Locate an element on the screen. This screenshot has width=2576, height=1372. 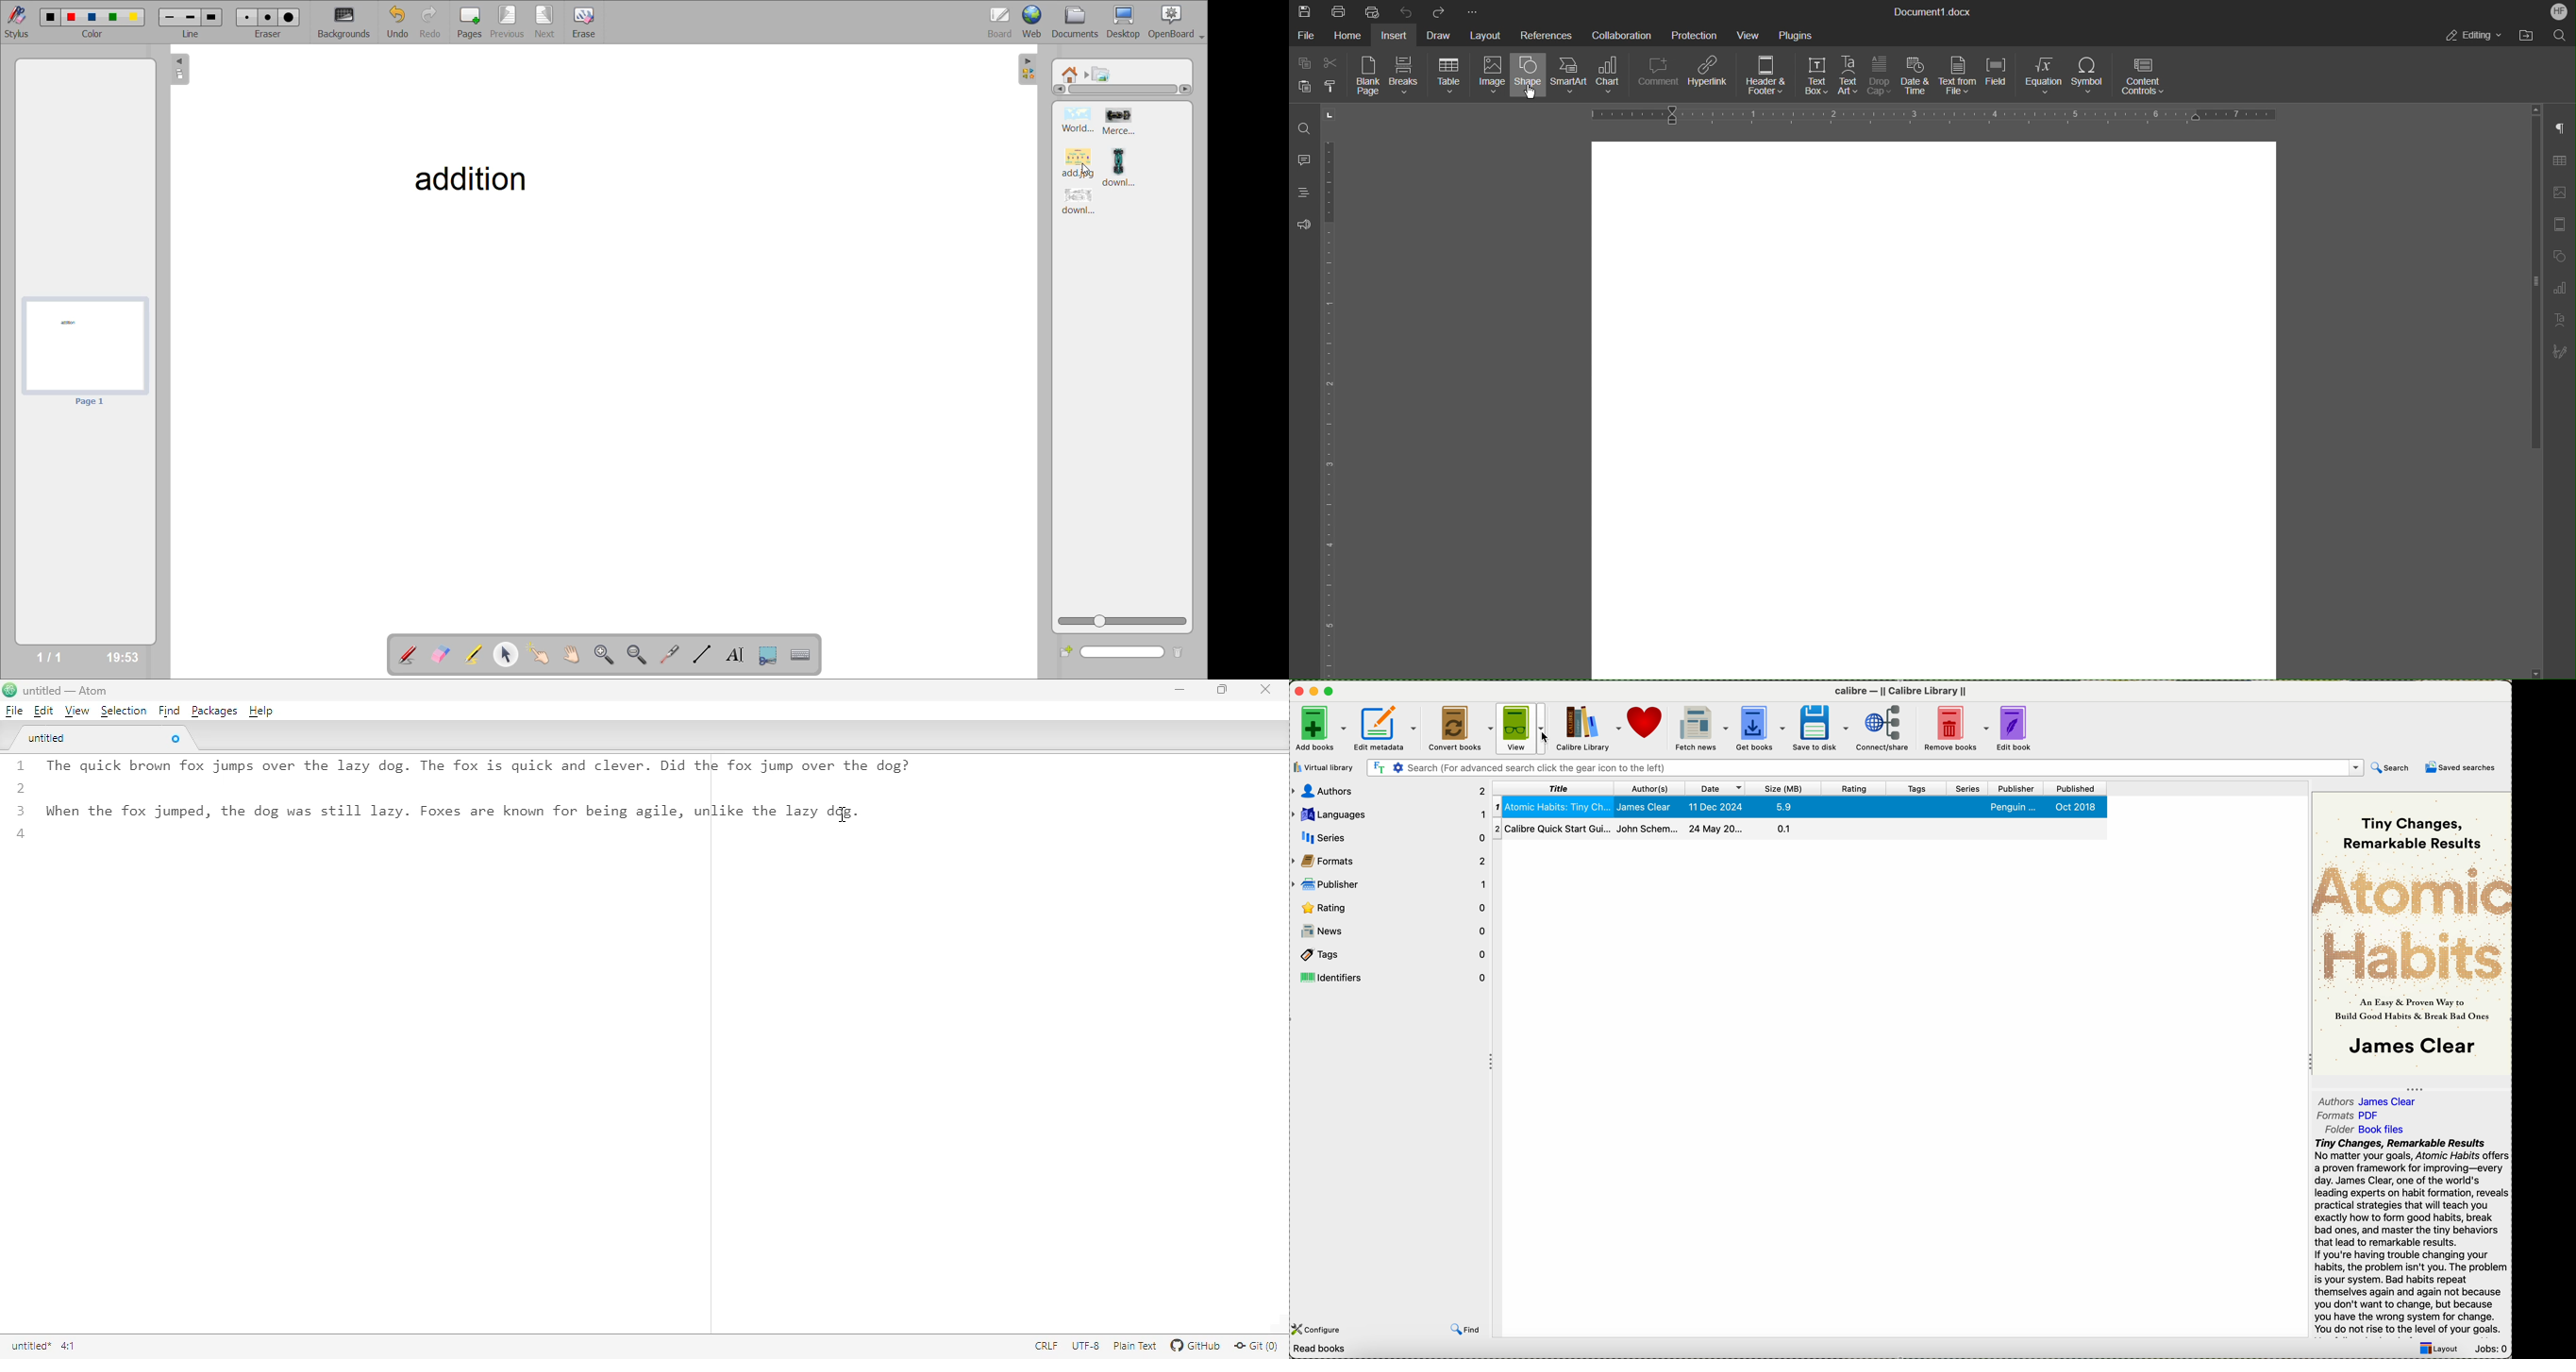
configure is located at coordinates (1326, 1331).